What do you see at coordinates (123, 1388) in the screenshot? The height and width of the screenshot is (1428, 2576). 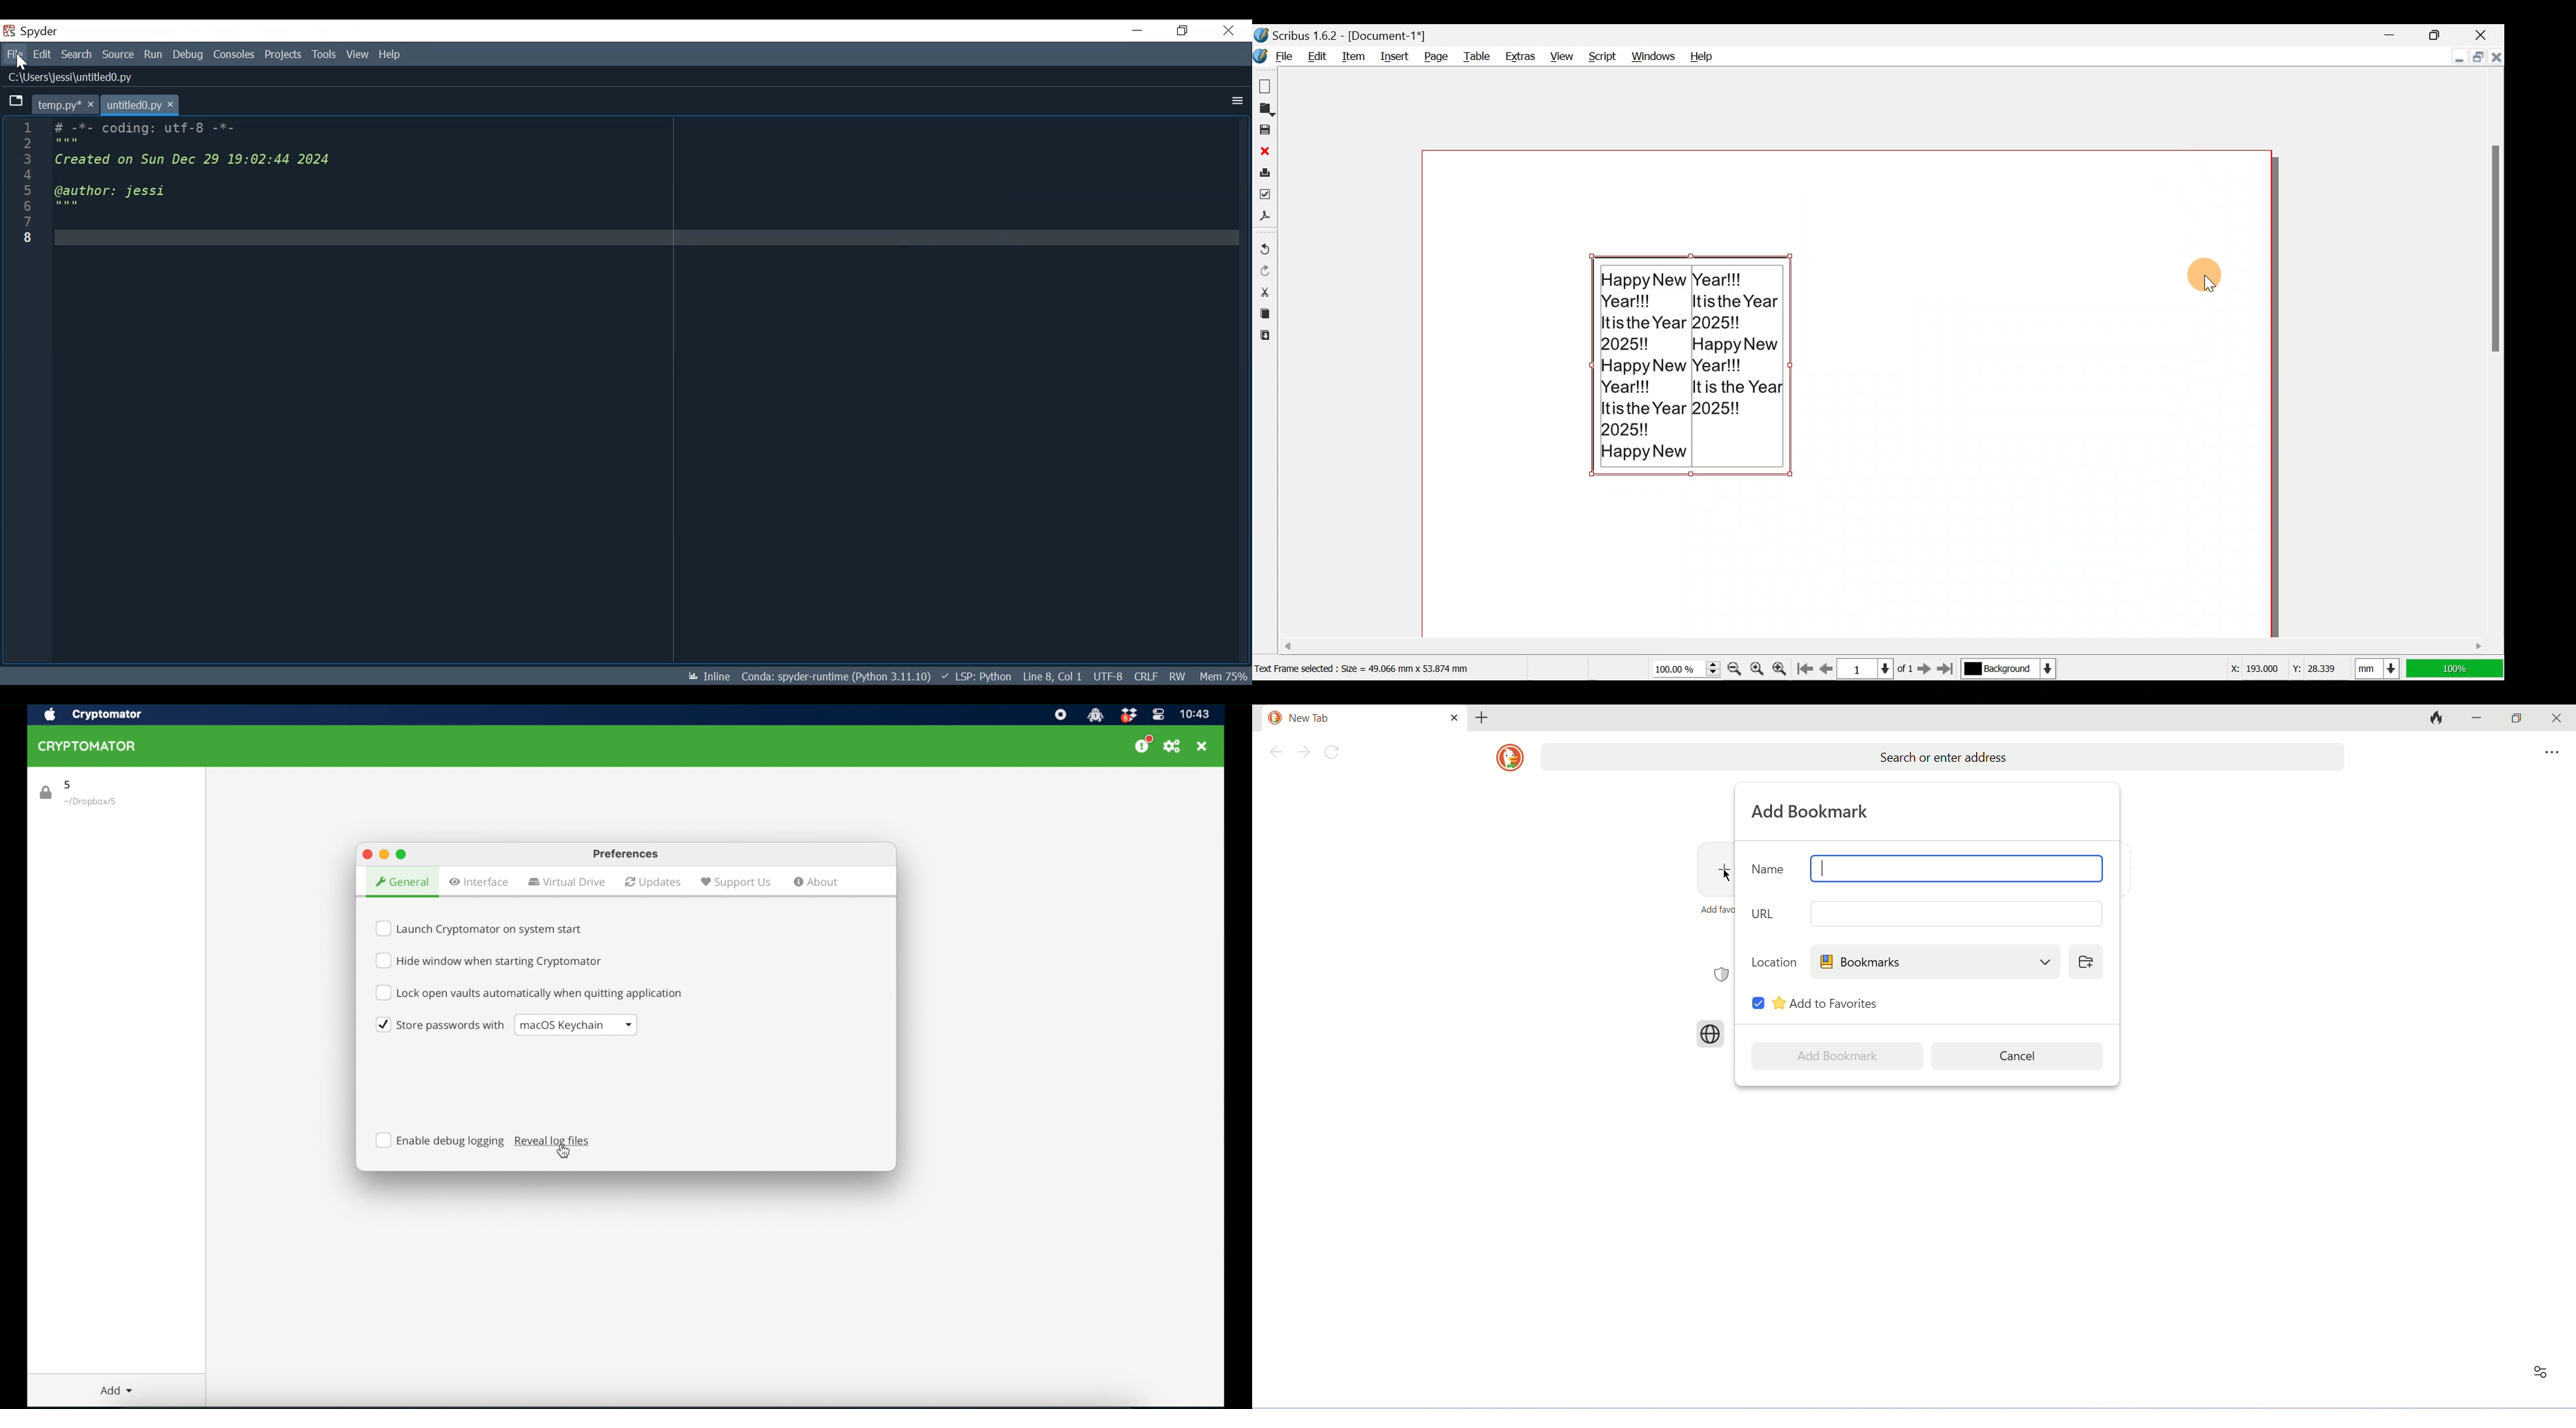 I see `add dropdown` at bounding box center [123, 1388].